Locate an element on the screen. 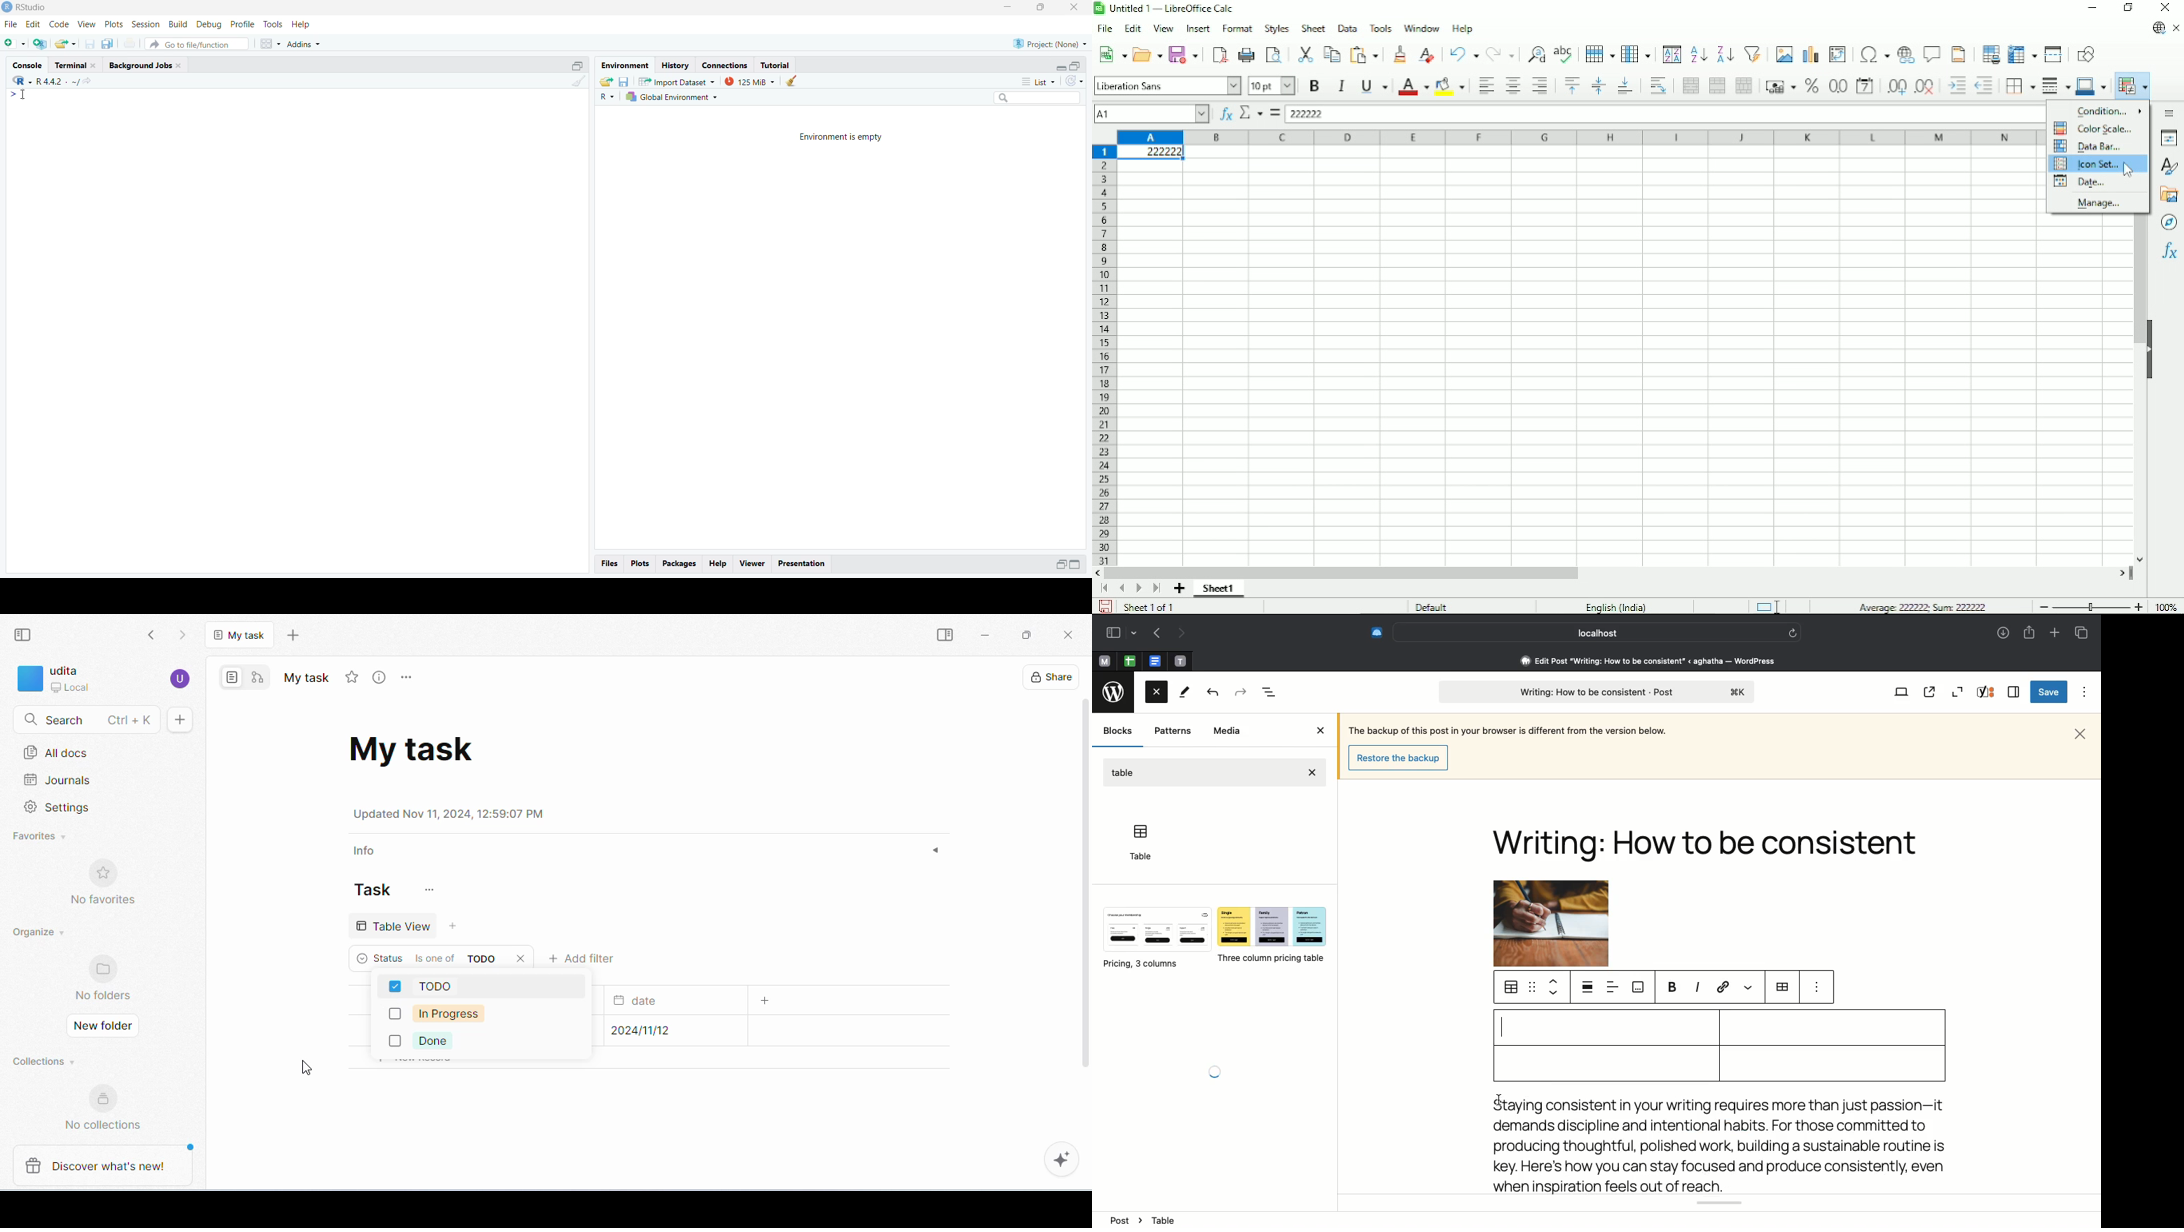  add filter is located at coordinates (580, 957).